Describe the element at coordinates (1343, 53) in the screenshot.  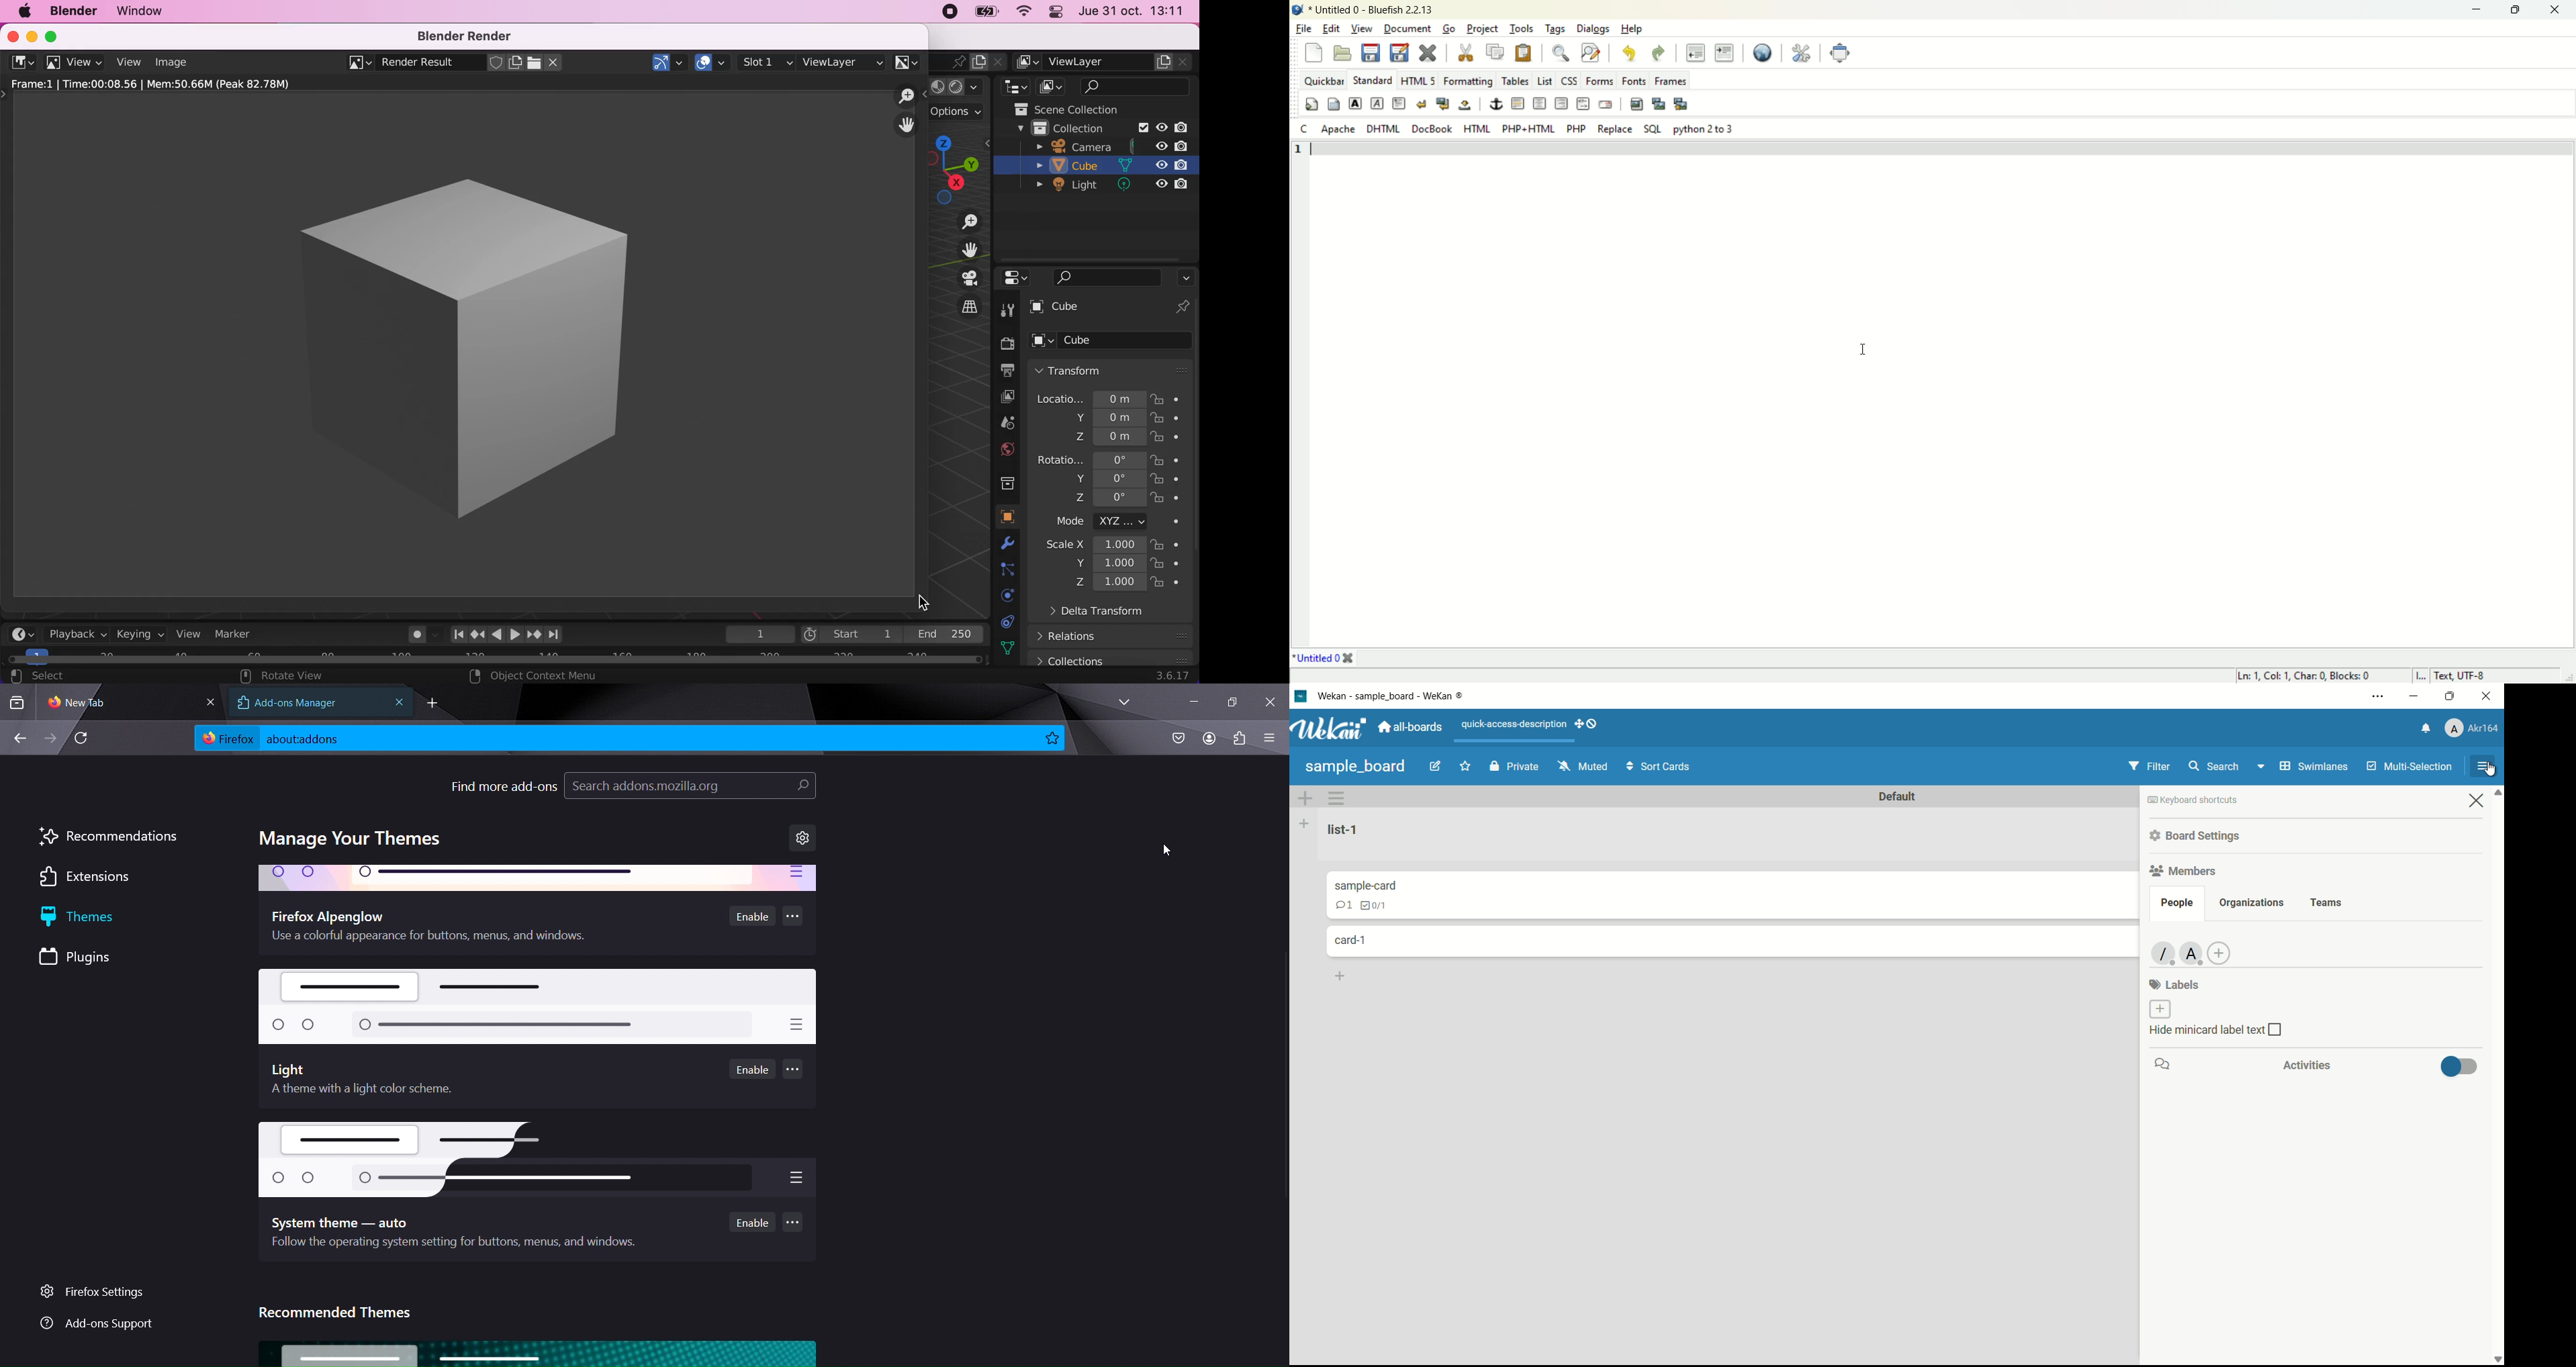
I see `open file` at that location.